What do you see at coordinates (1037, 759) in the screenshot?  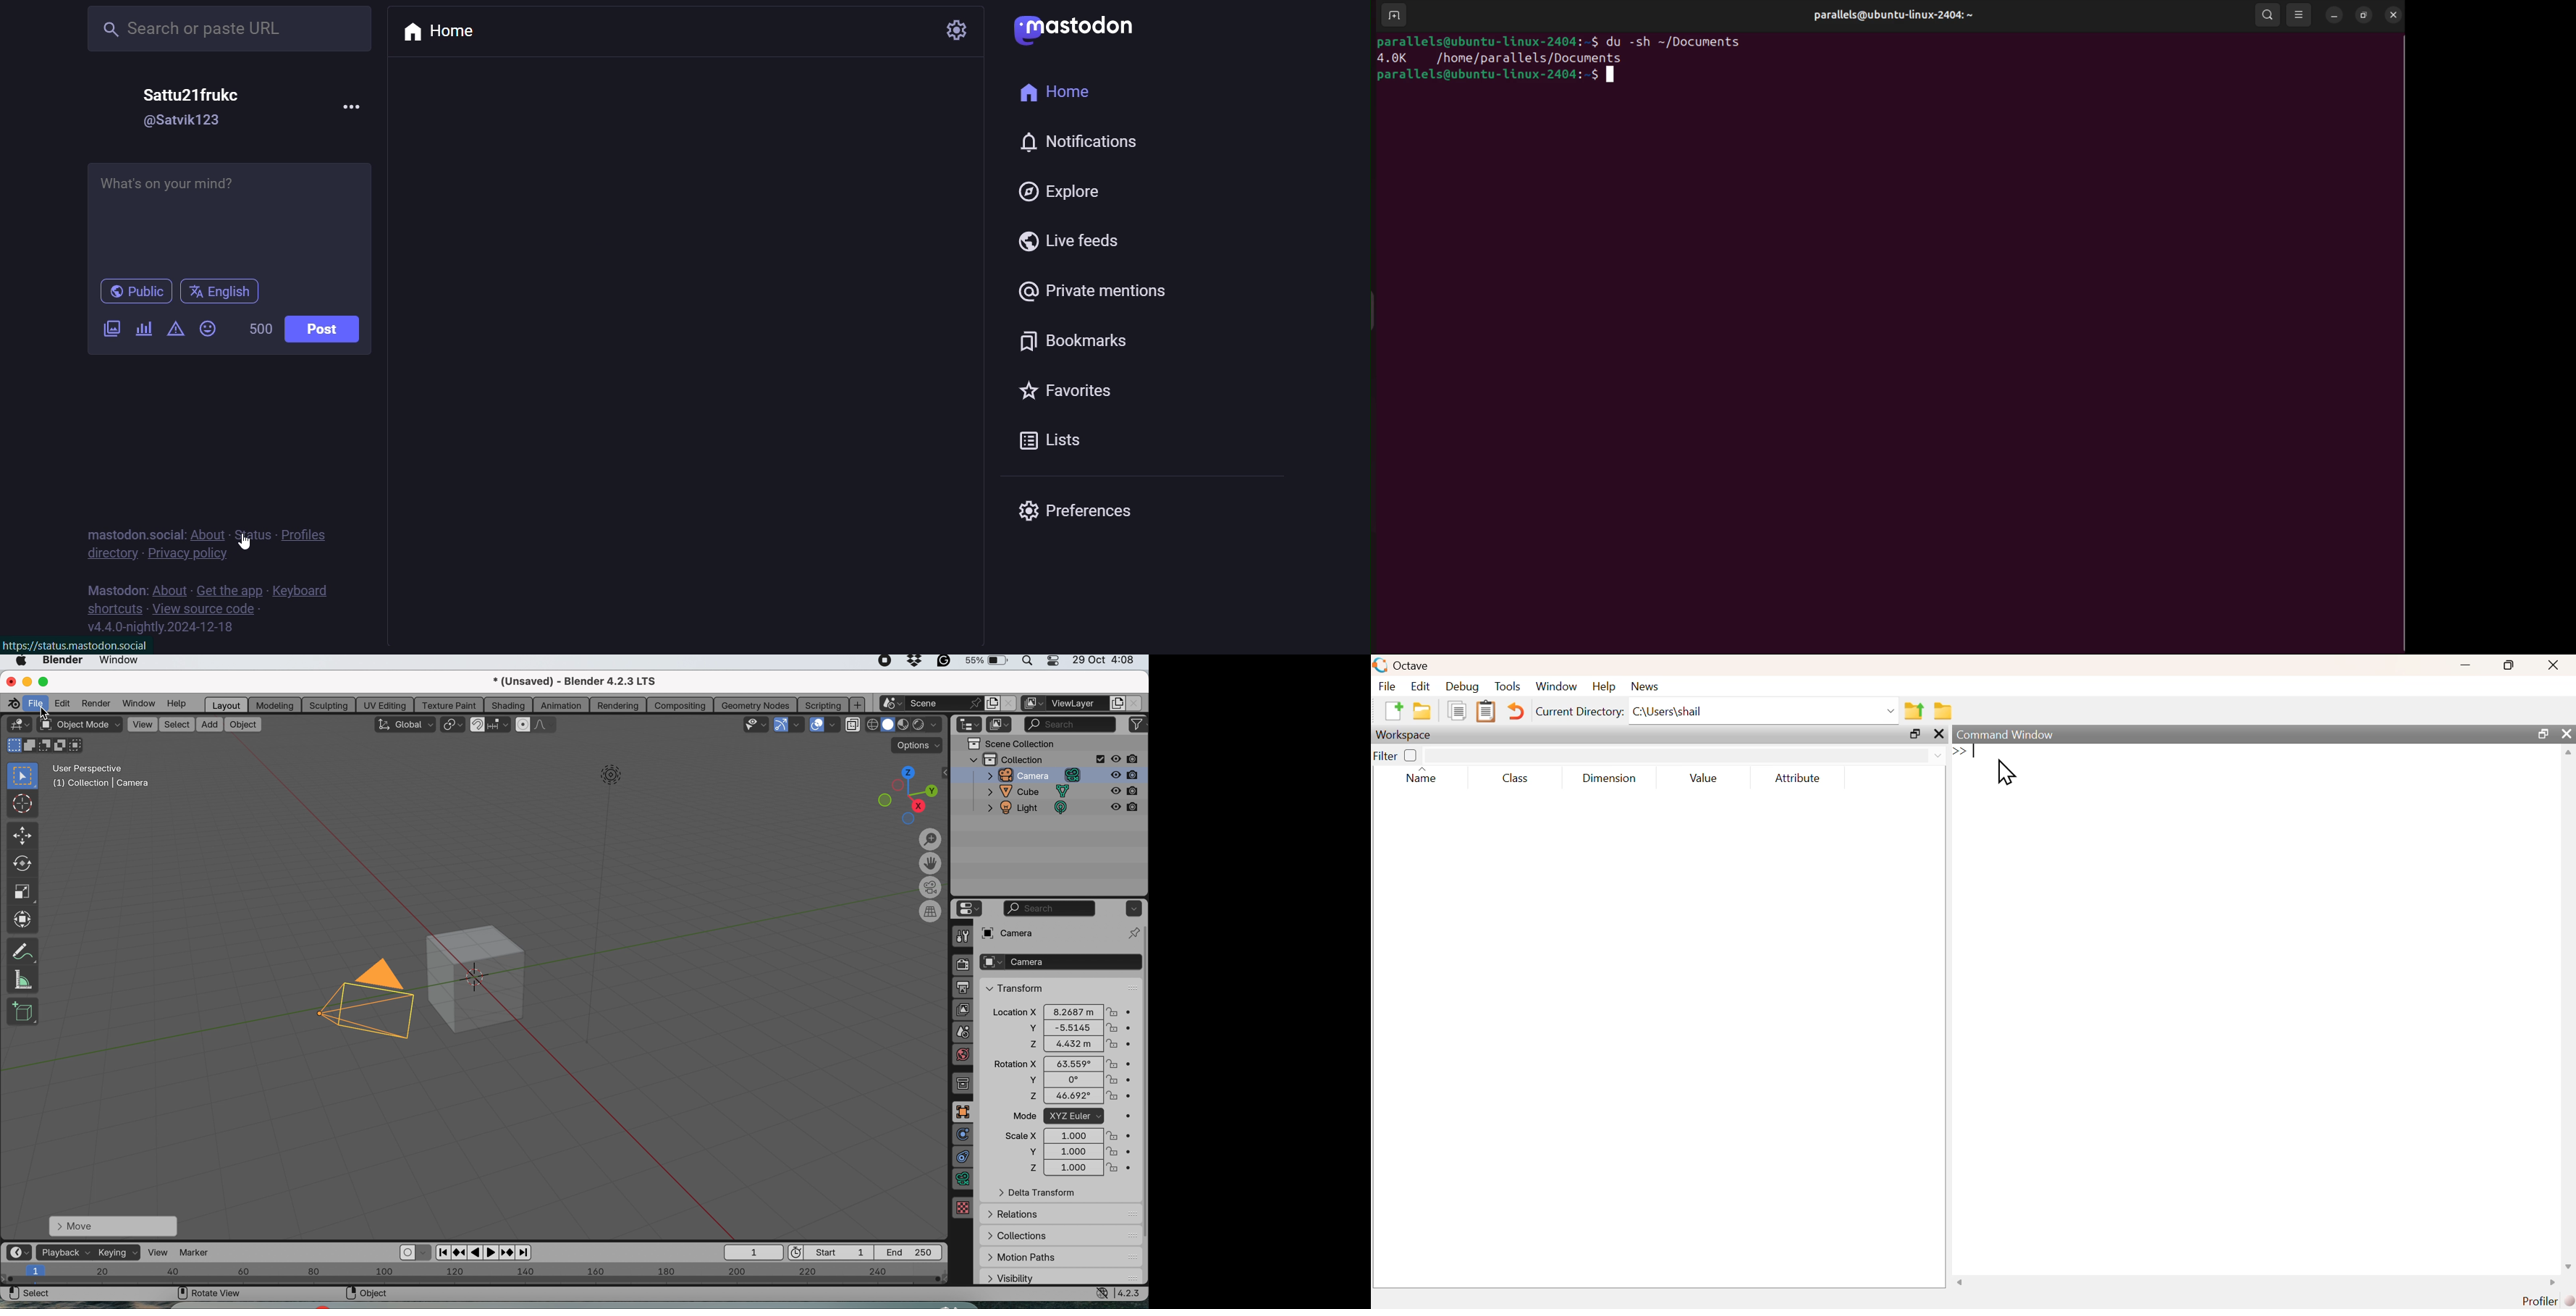 I see `collection` at bounding box center [1037, 759].